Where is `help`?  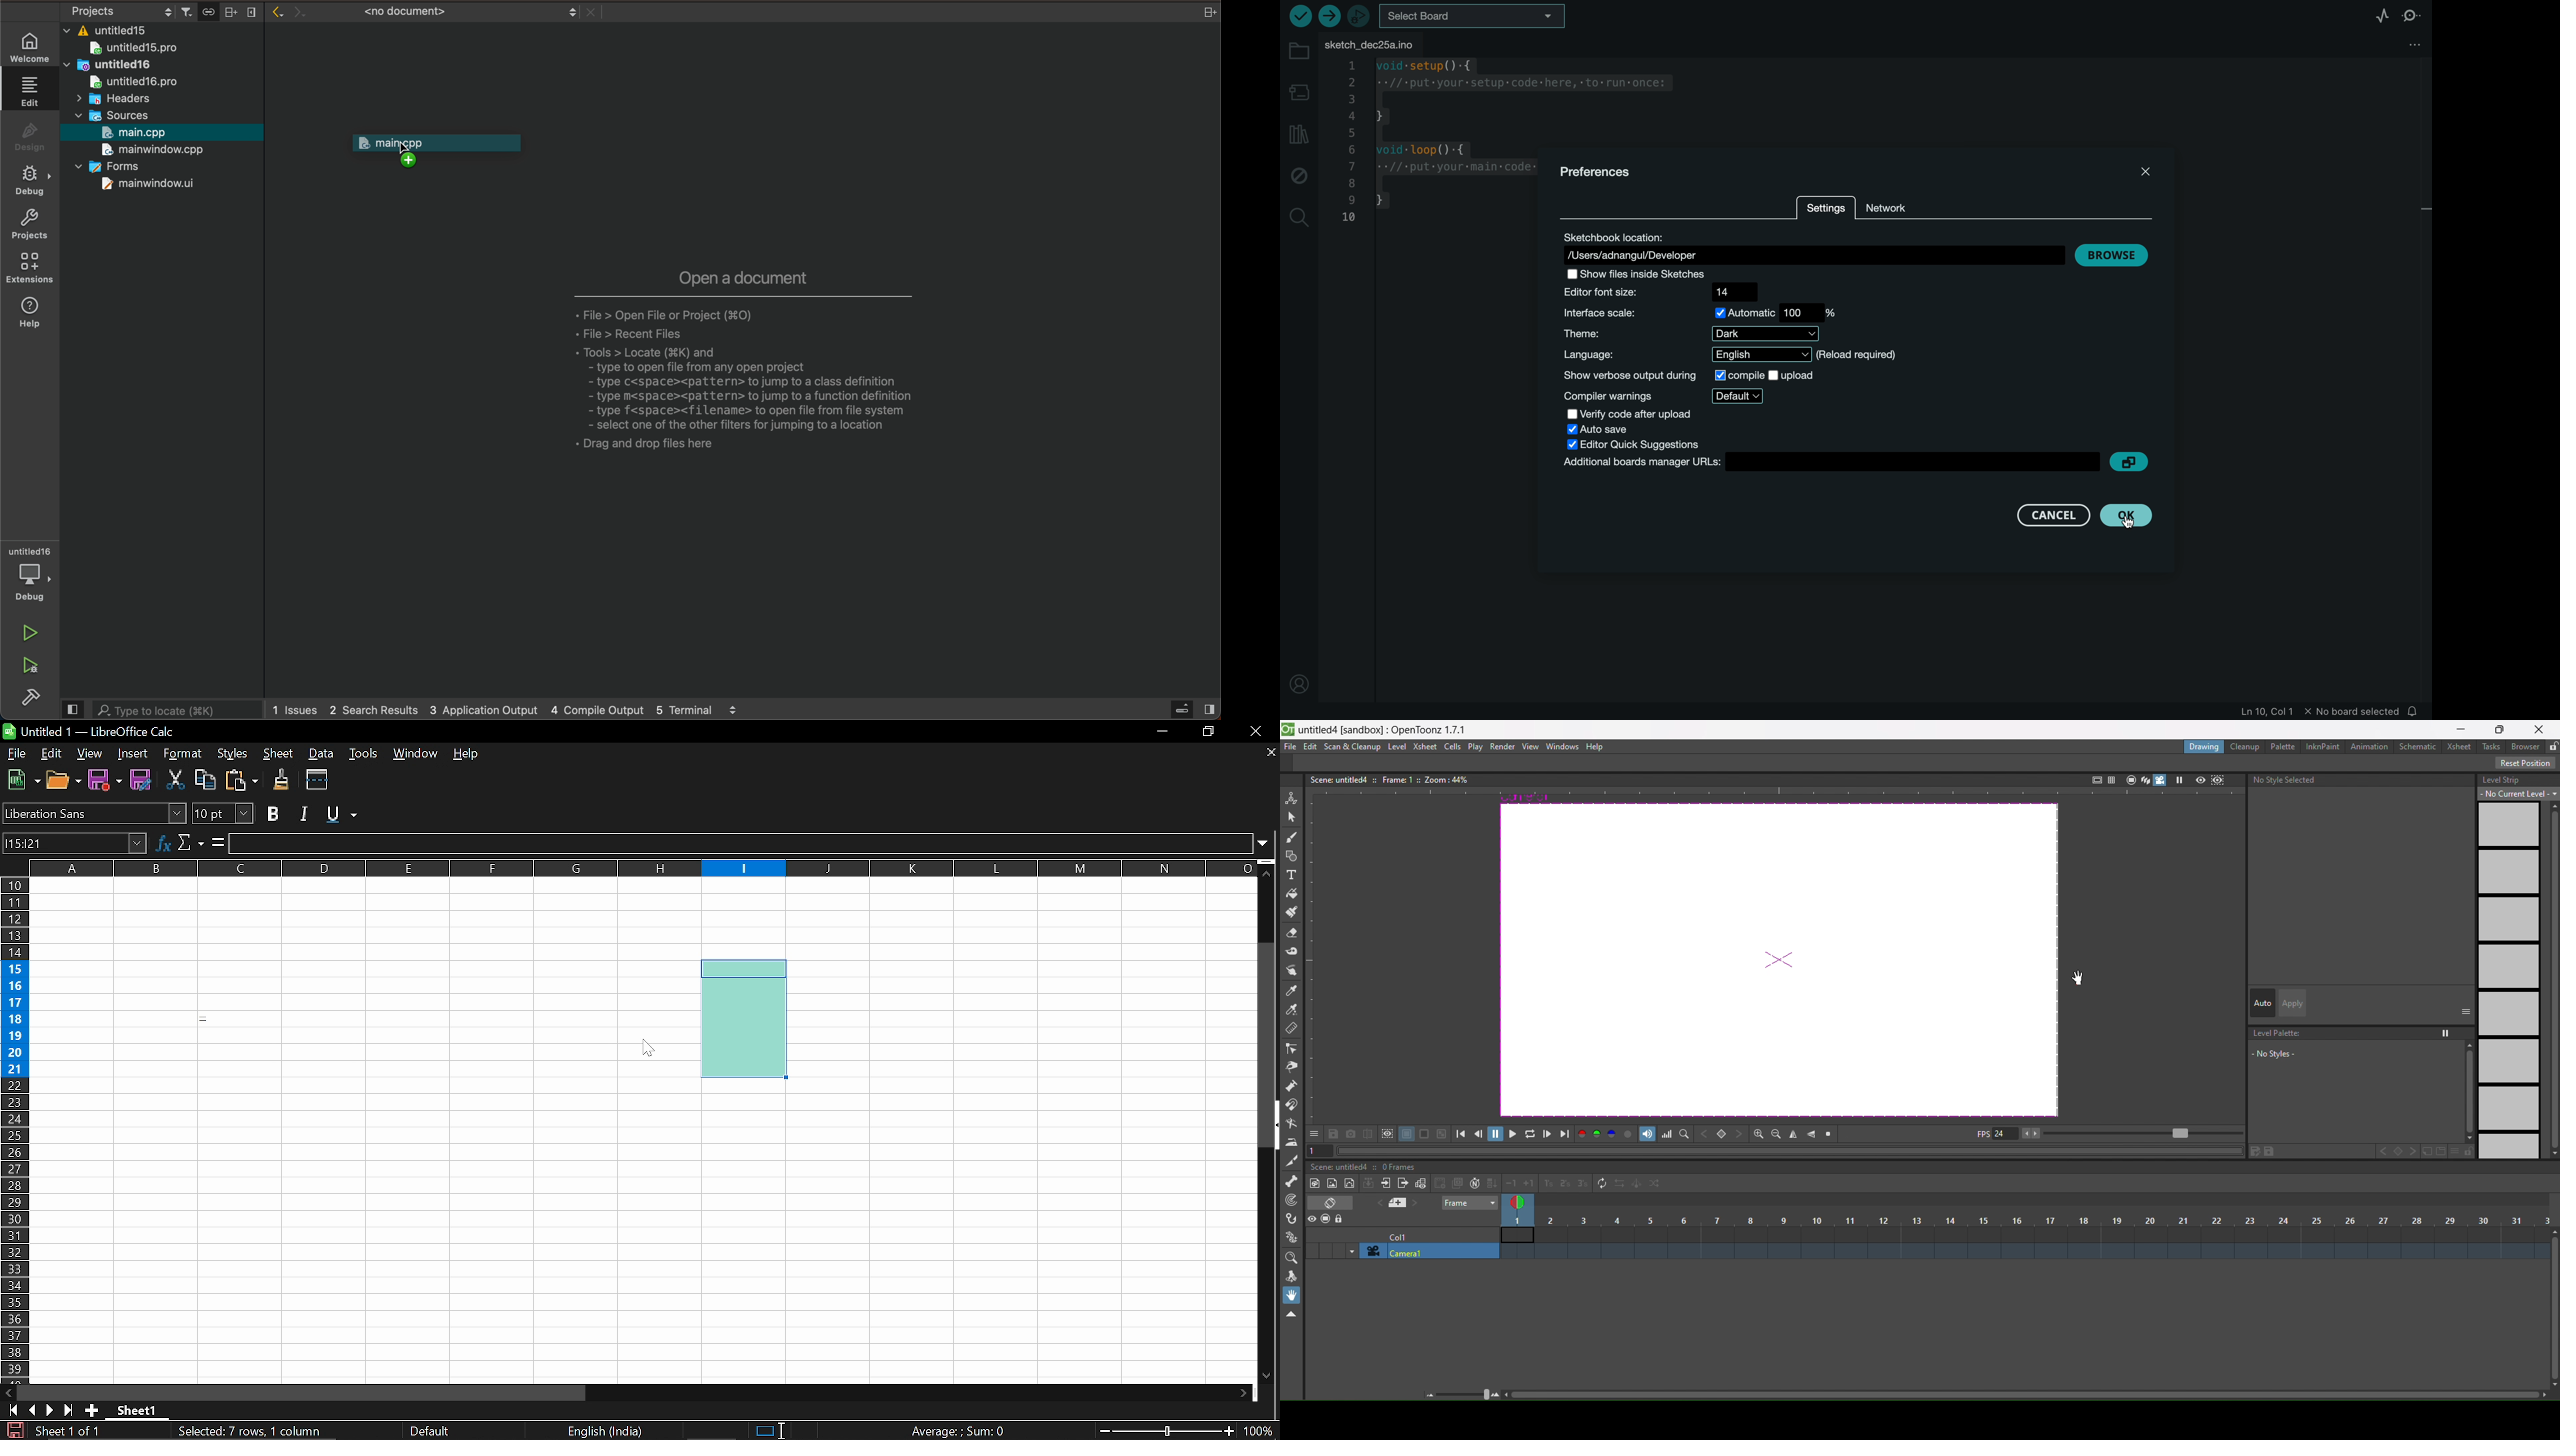
help is located at coordinates (29, 311).